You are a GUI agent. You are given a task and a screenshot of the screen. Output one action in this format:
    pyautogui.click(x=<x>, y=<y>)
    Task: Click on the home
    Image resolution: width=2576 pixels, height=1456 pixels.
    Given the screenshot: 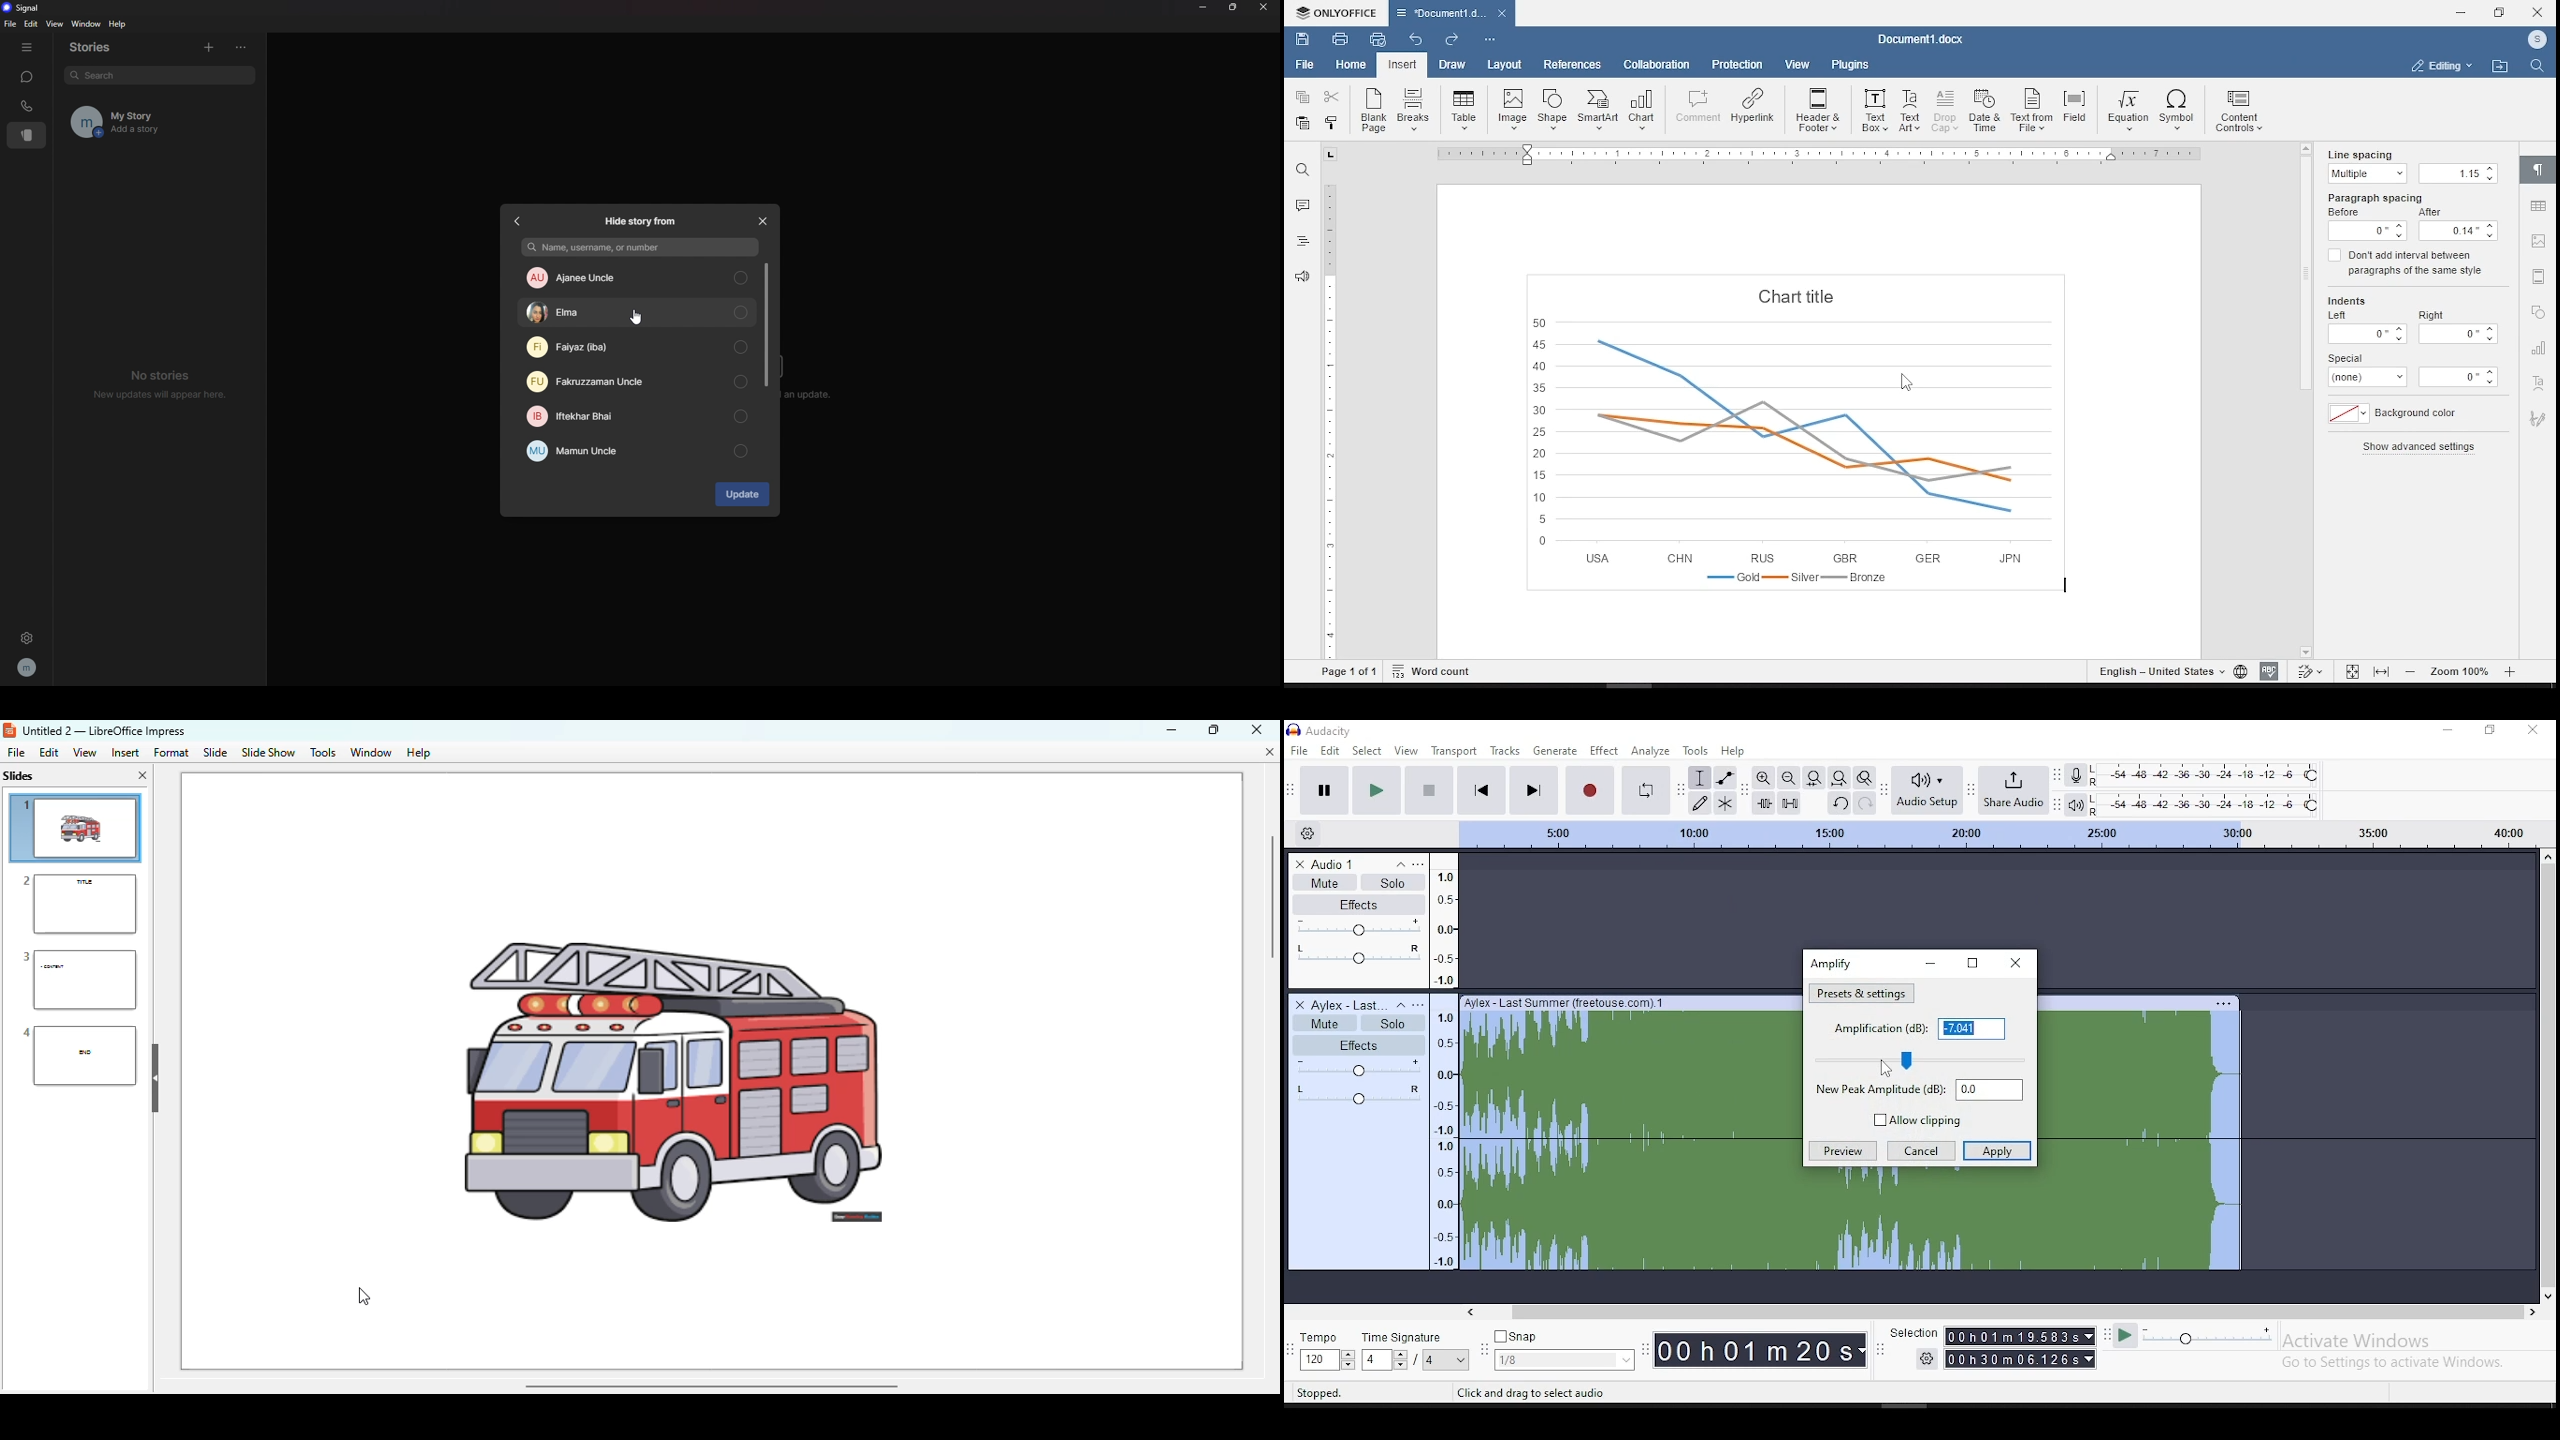 What is the action you would take?
    pyautogui.click(x=1352, y=65)
    